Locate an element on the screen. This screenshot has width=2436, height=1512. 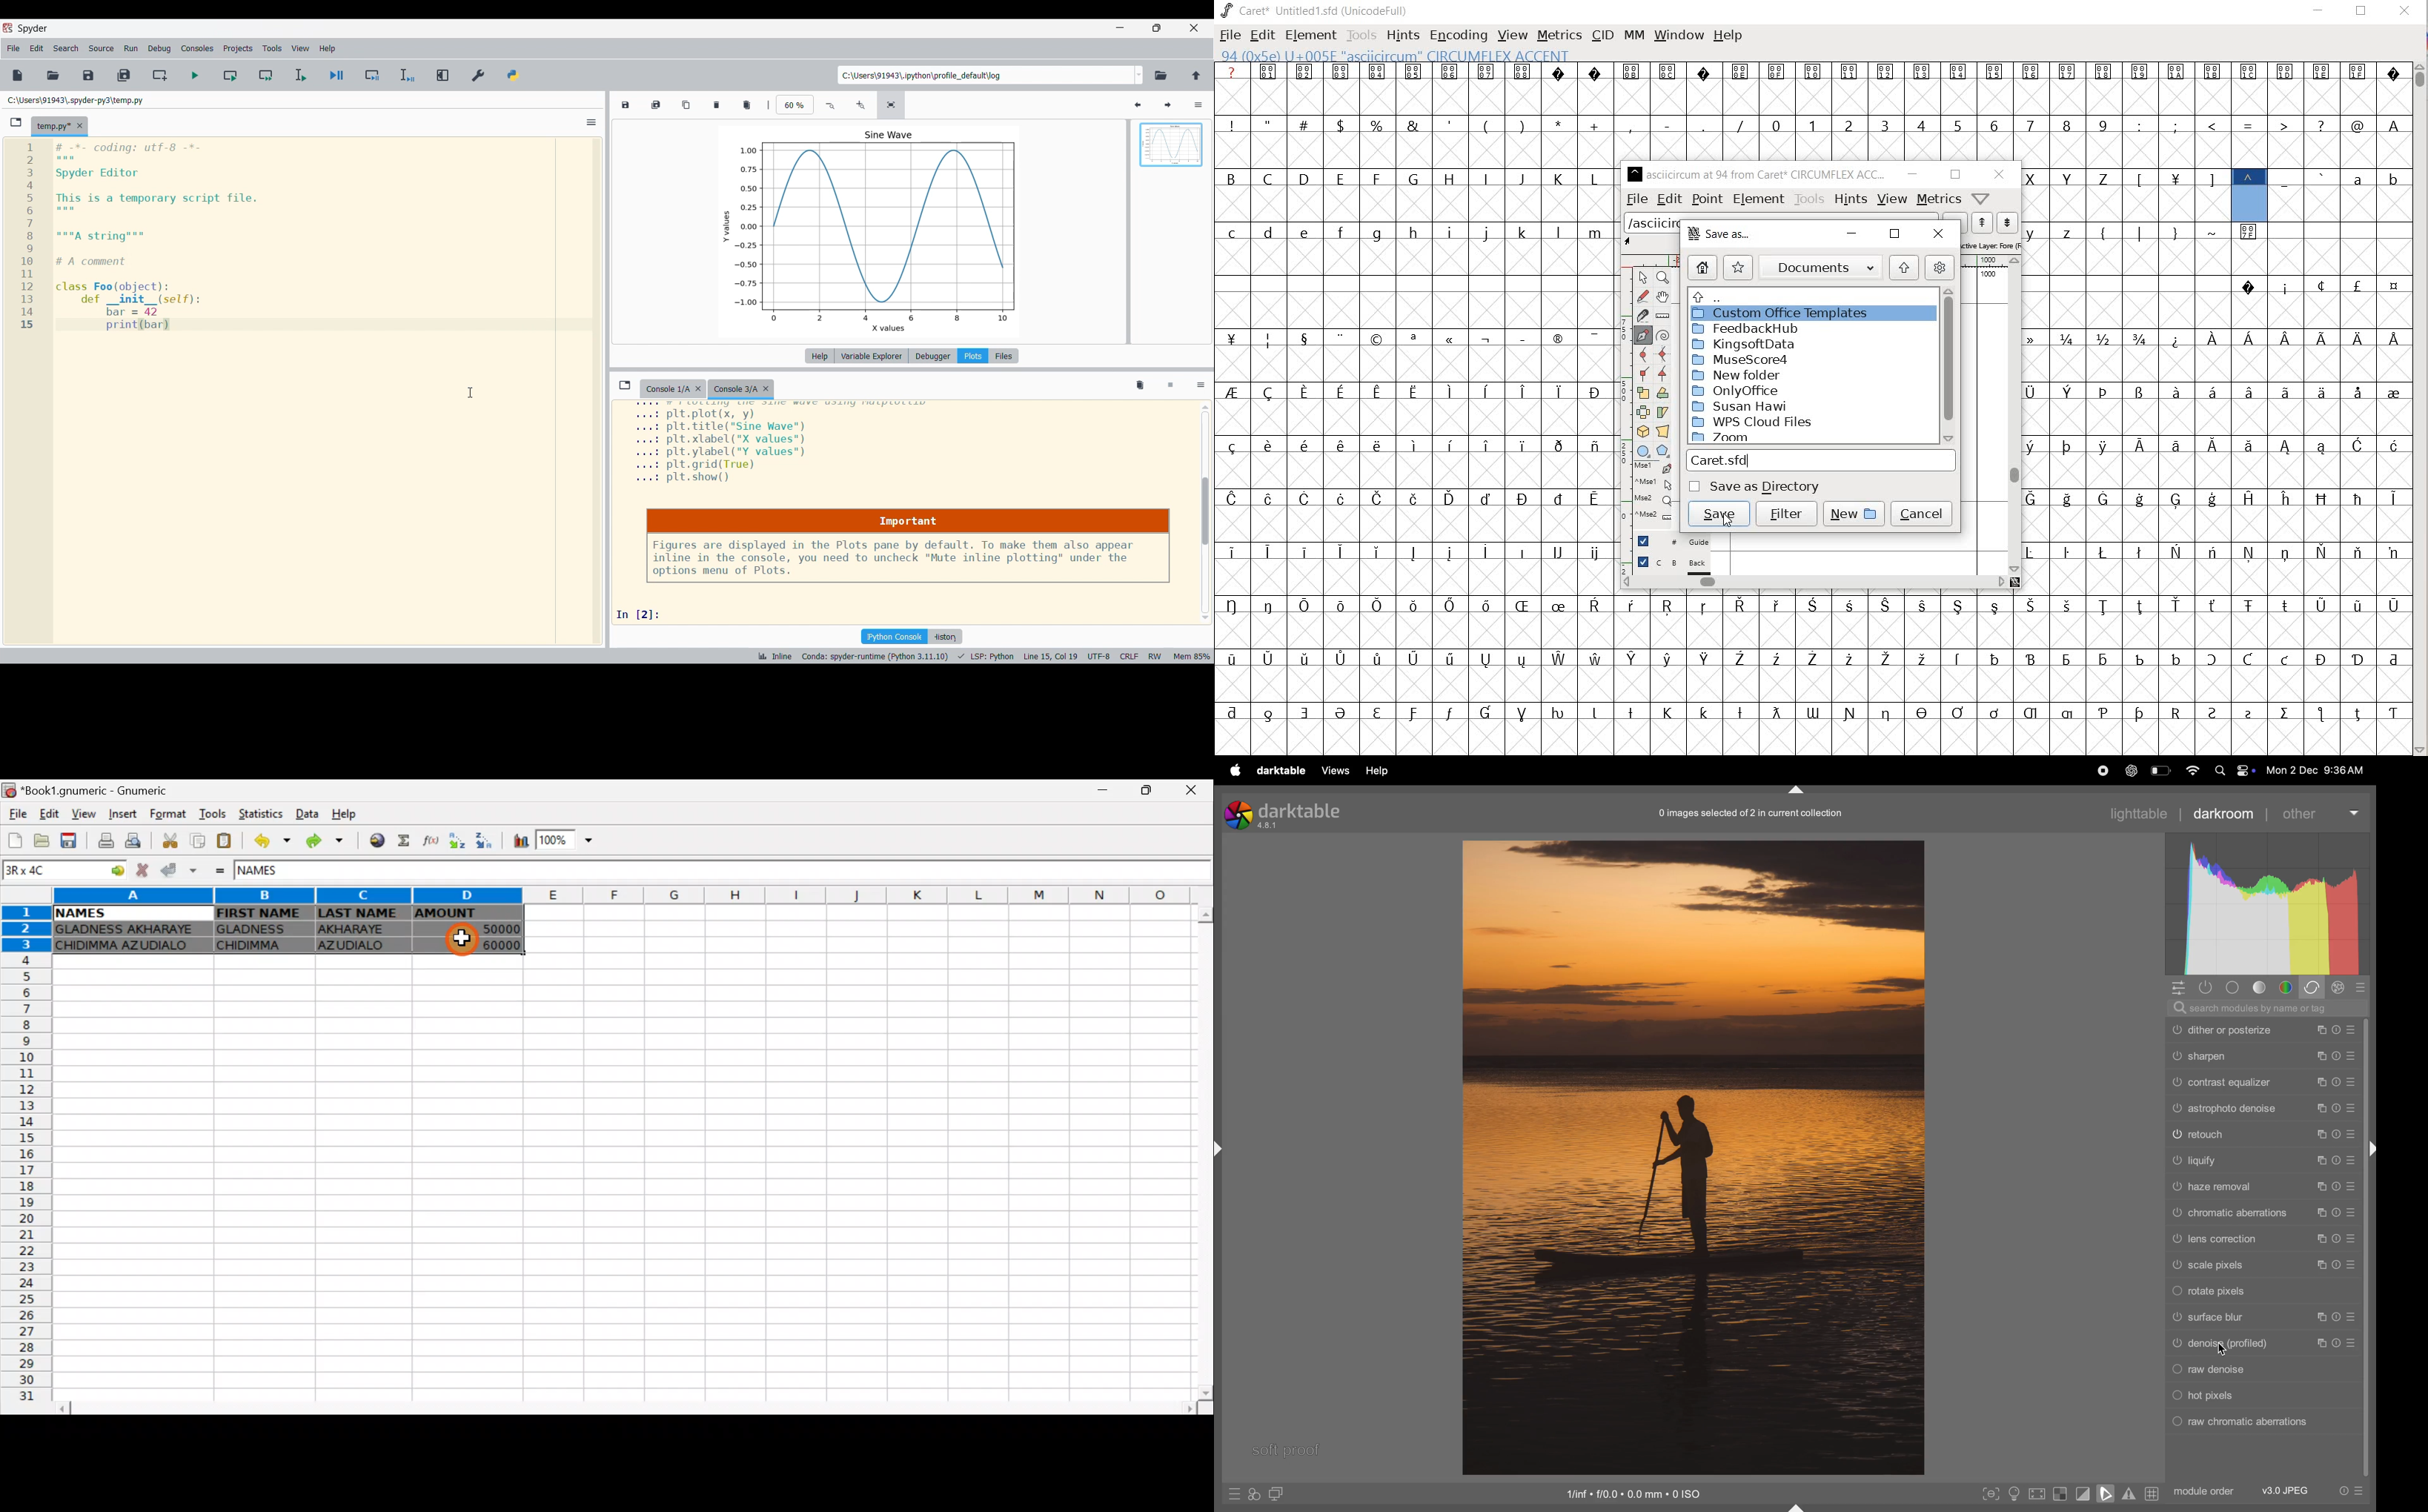
Remove all variables from namespace is located at coordinates (1140, 386).